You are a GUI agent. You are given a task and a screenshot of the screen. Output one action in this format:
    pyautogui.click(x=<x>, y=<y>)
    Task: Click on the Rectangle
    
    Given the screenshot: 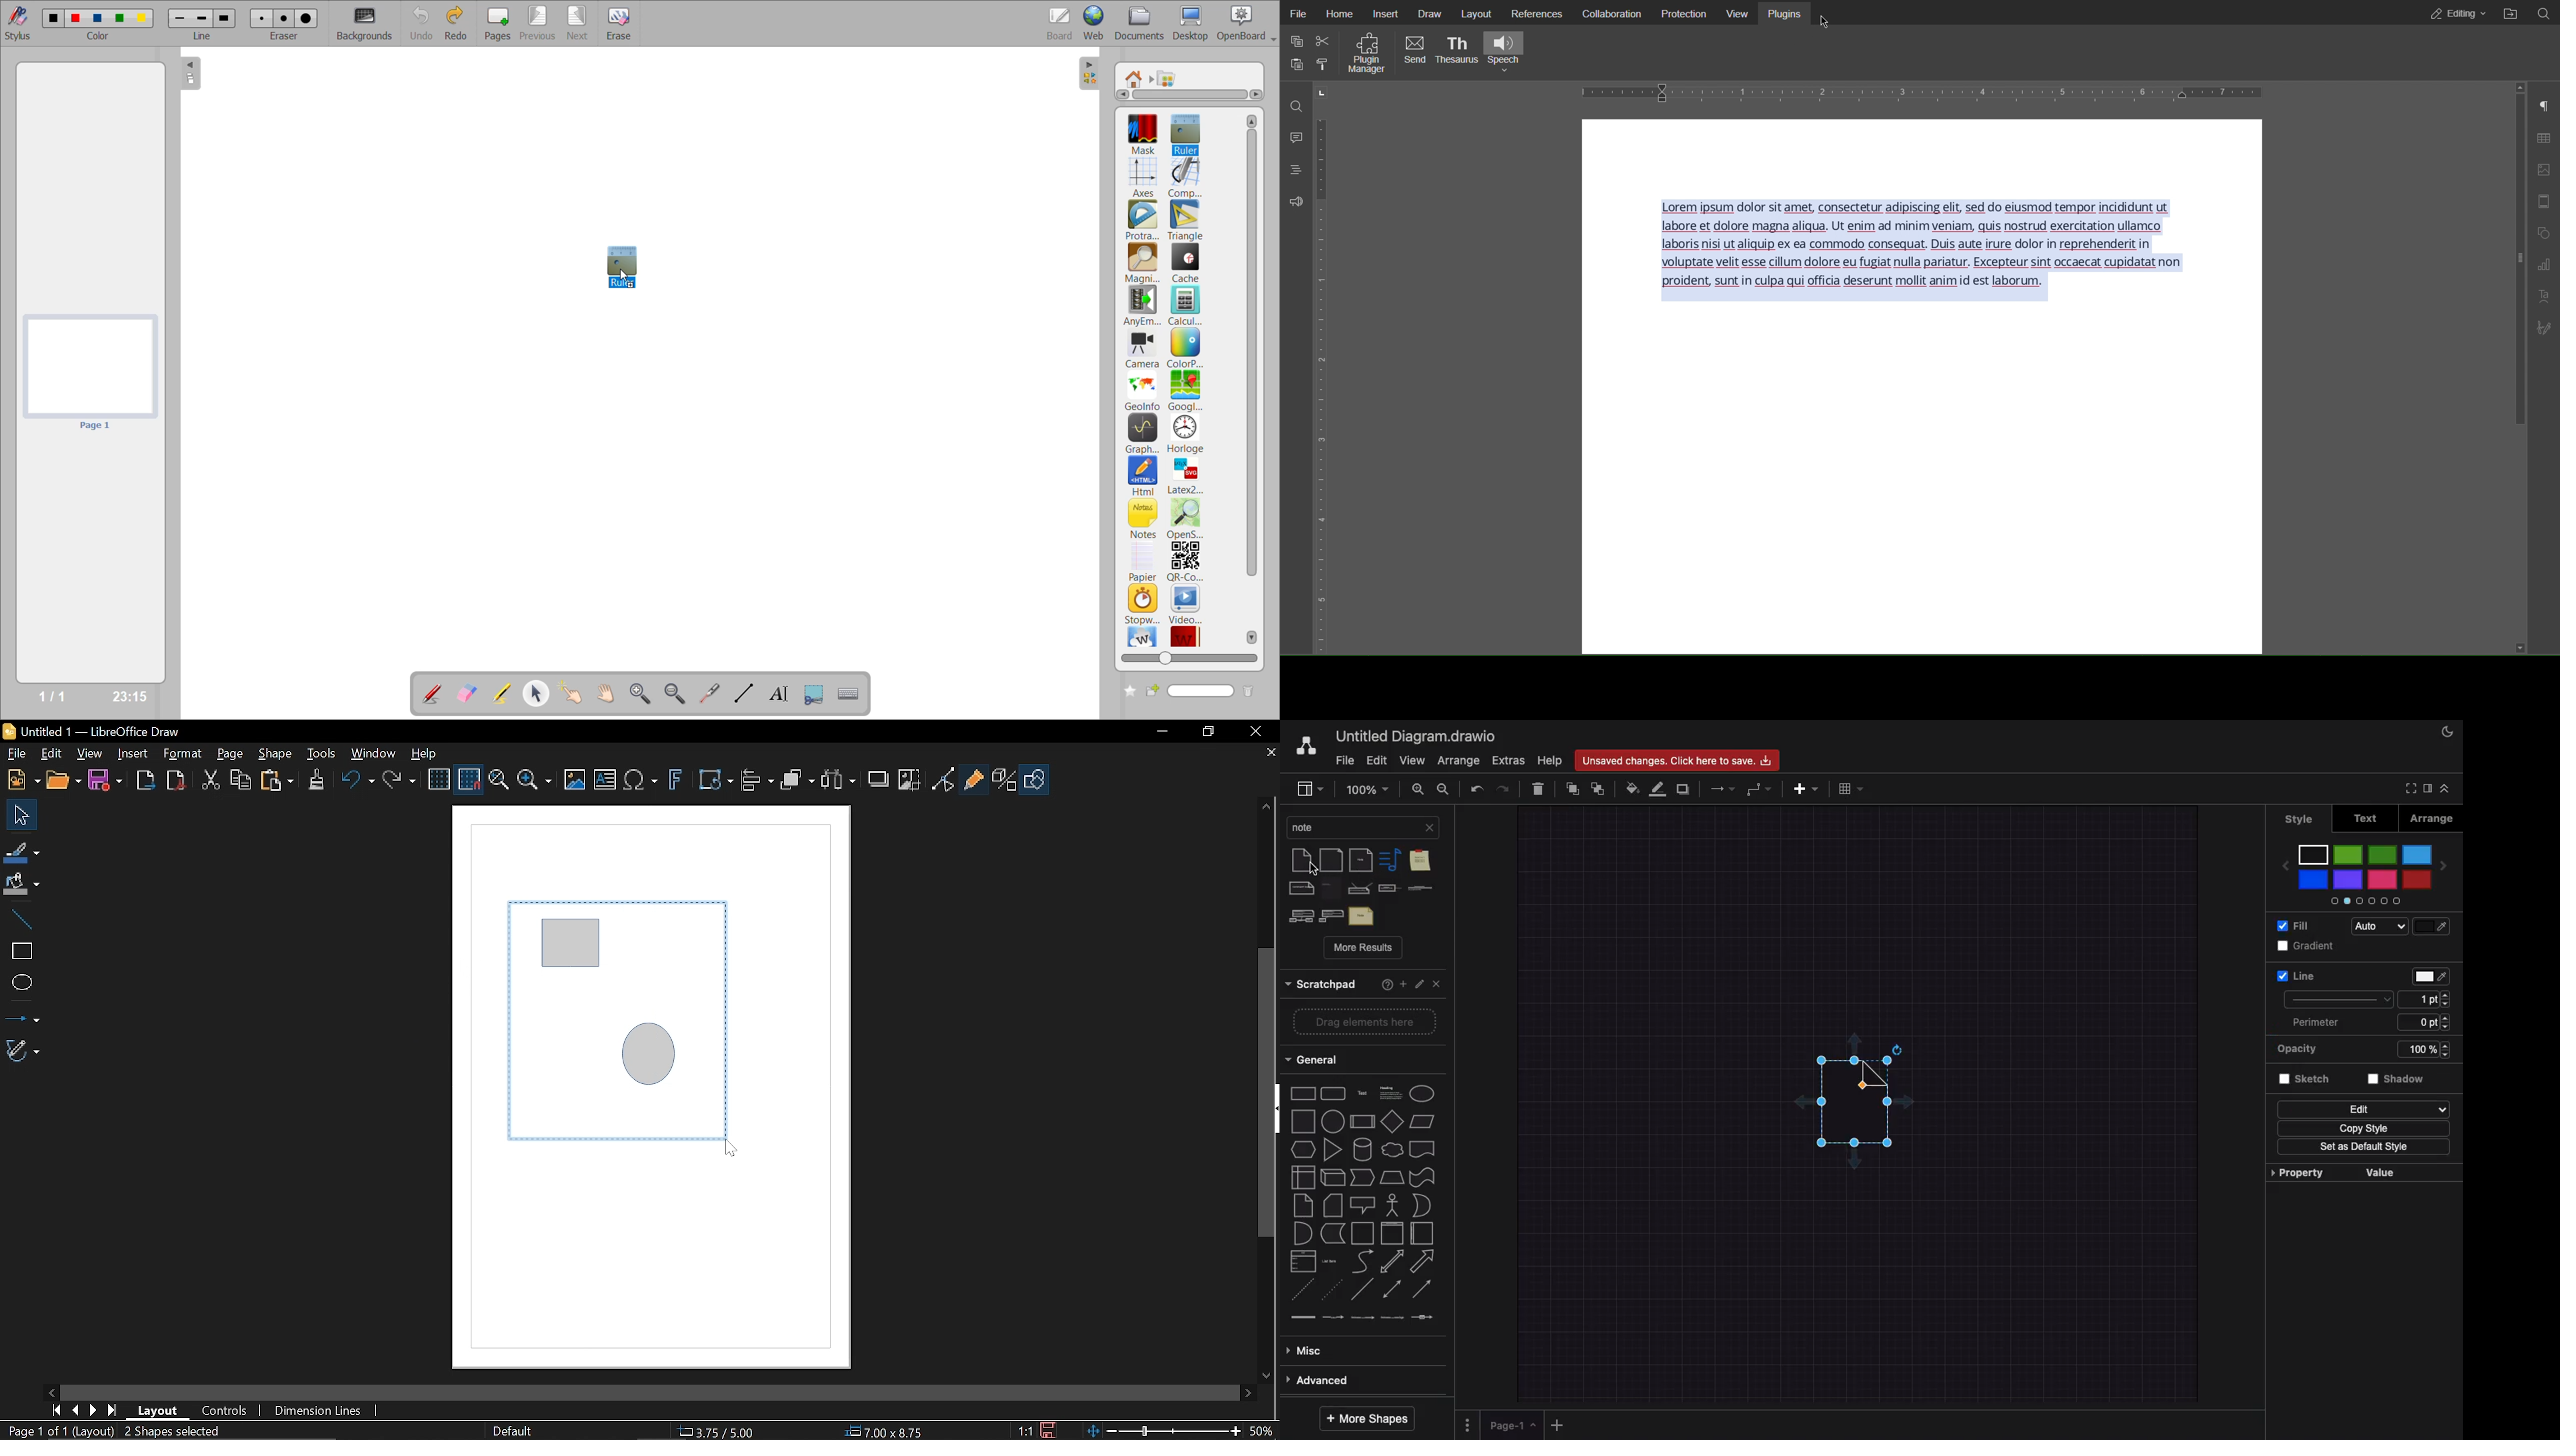 What is the action you would take?
    pyautogui.click(x=19, y=949)
    